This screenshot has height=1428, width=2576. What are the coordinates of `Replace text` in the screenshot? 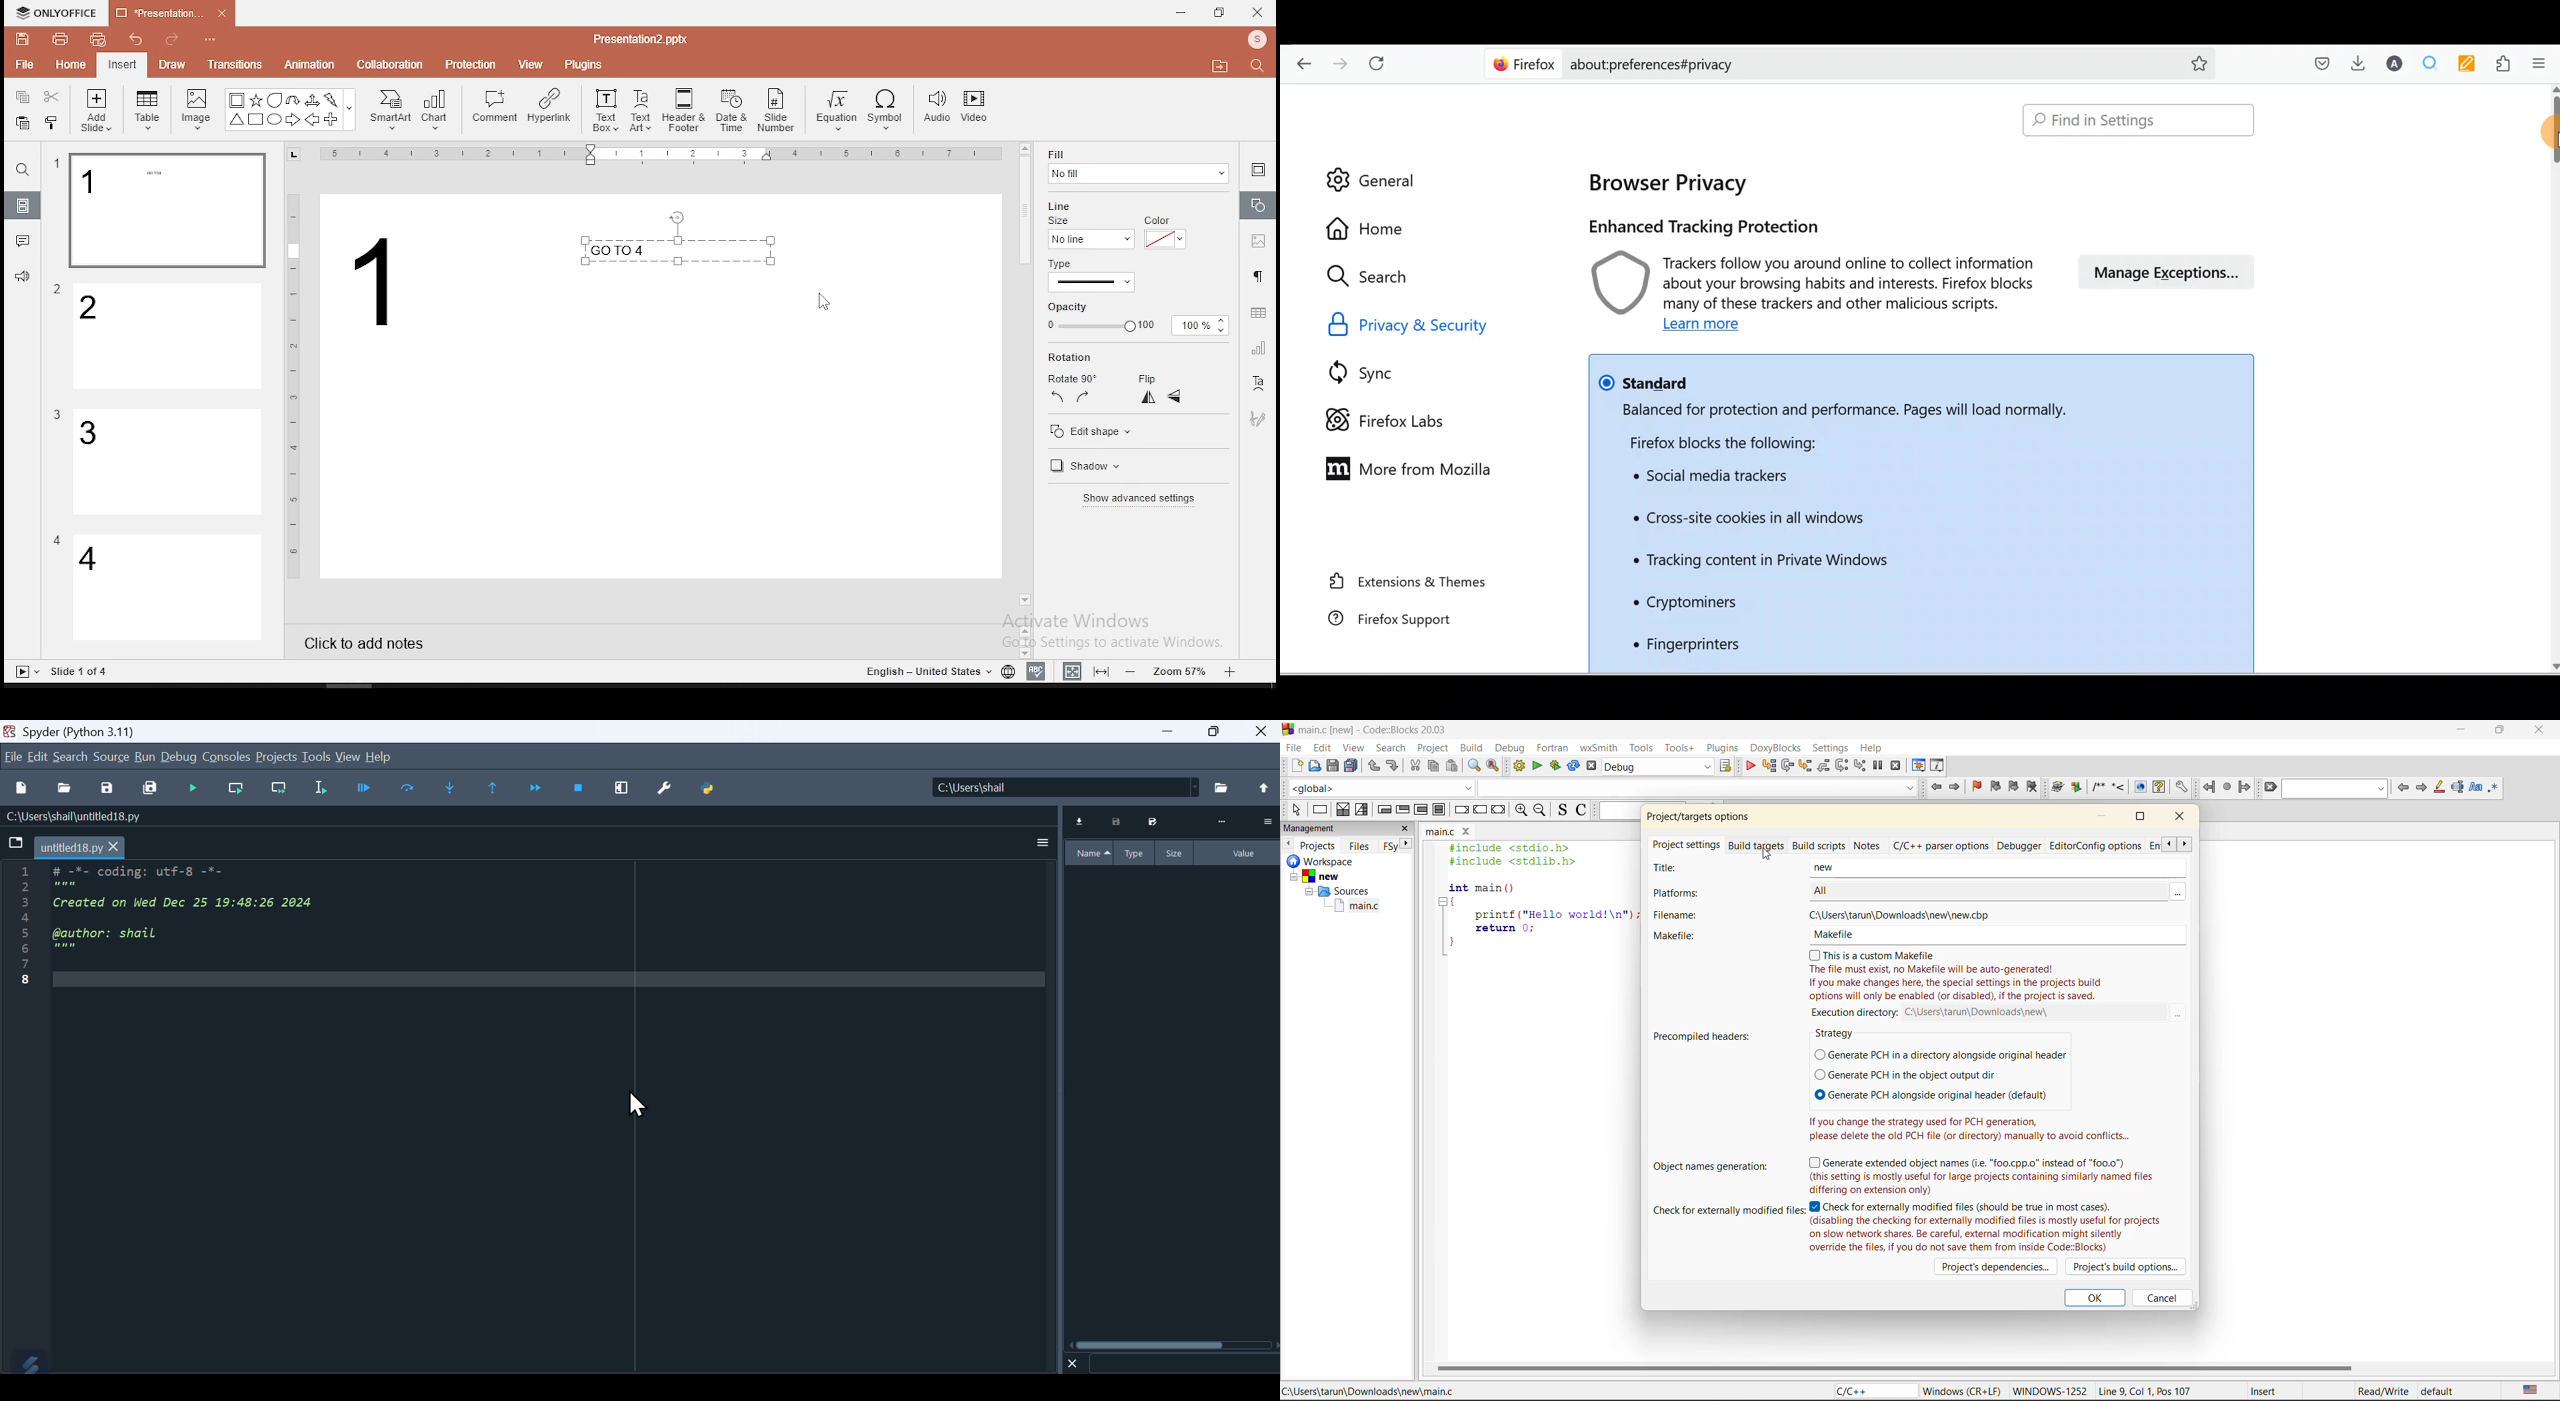 It's located at (406, 788).